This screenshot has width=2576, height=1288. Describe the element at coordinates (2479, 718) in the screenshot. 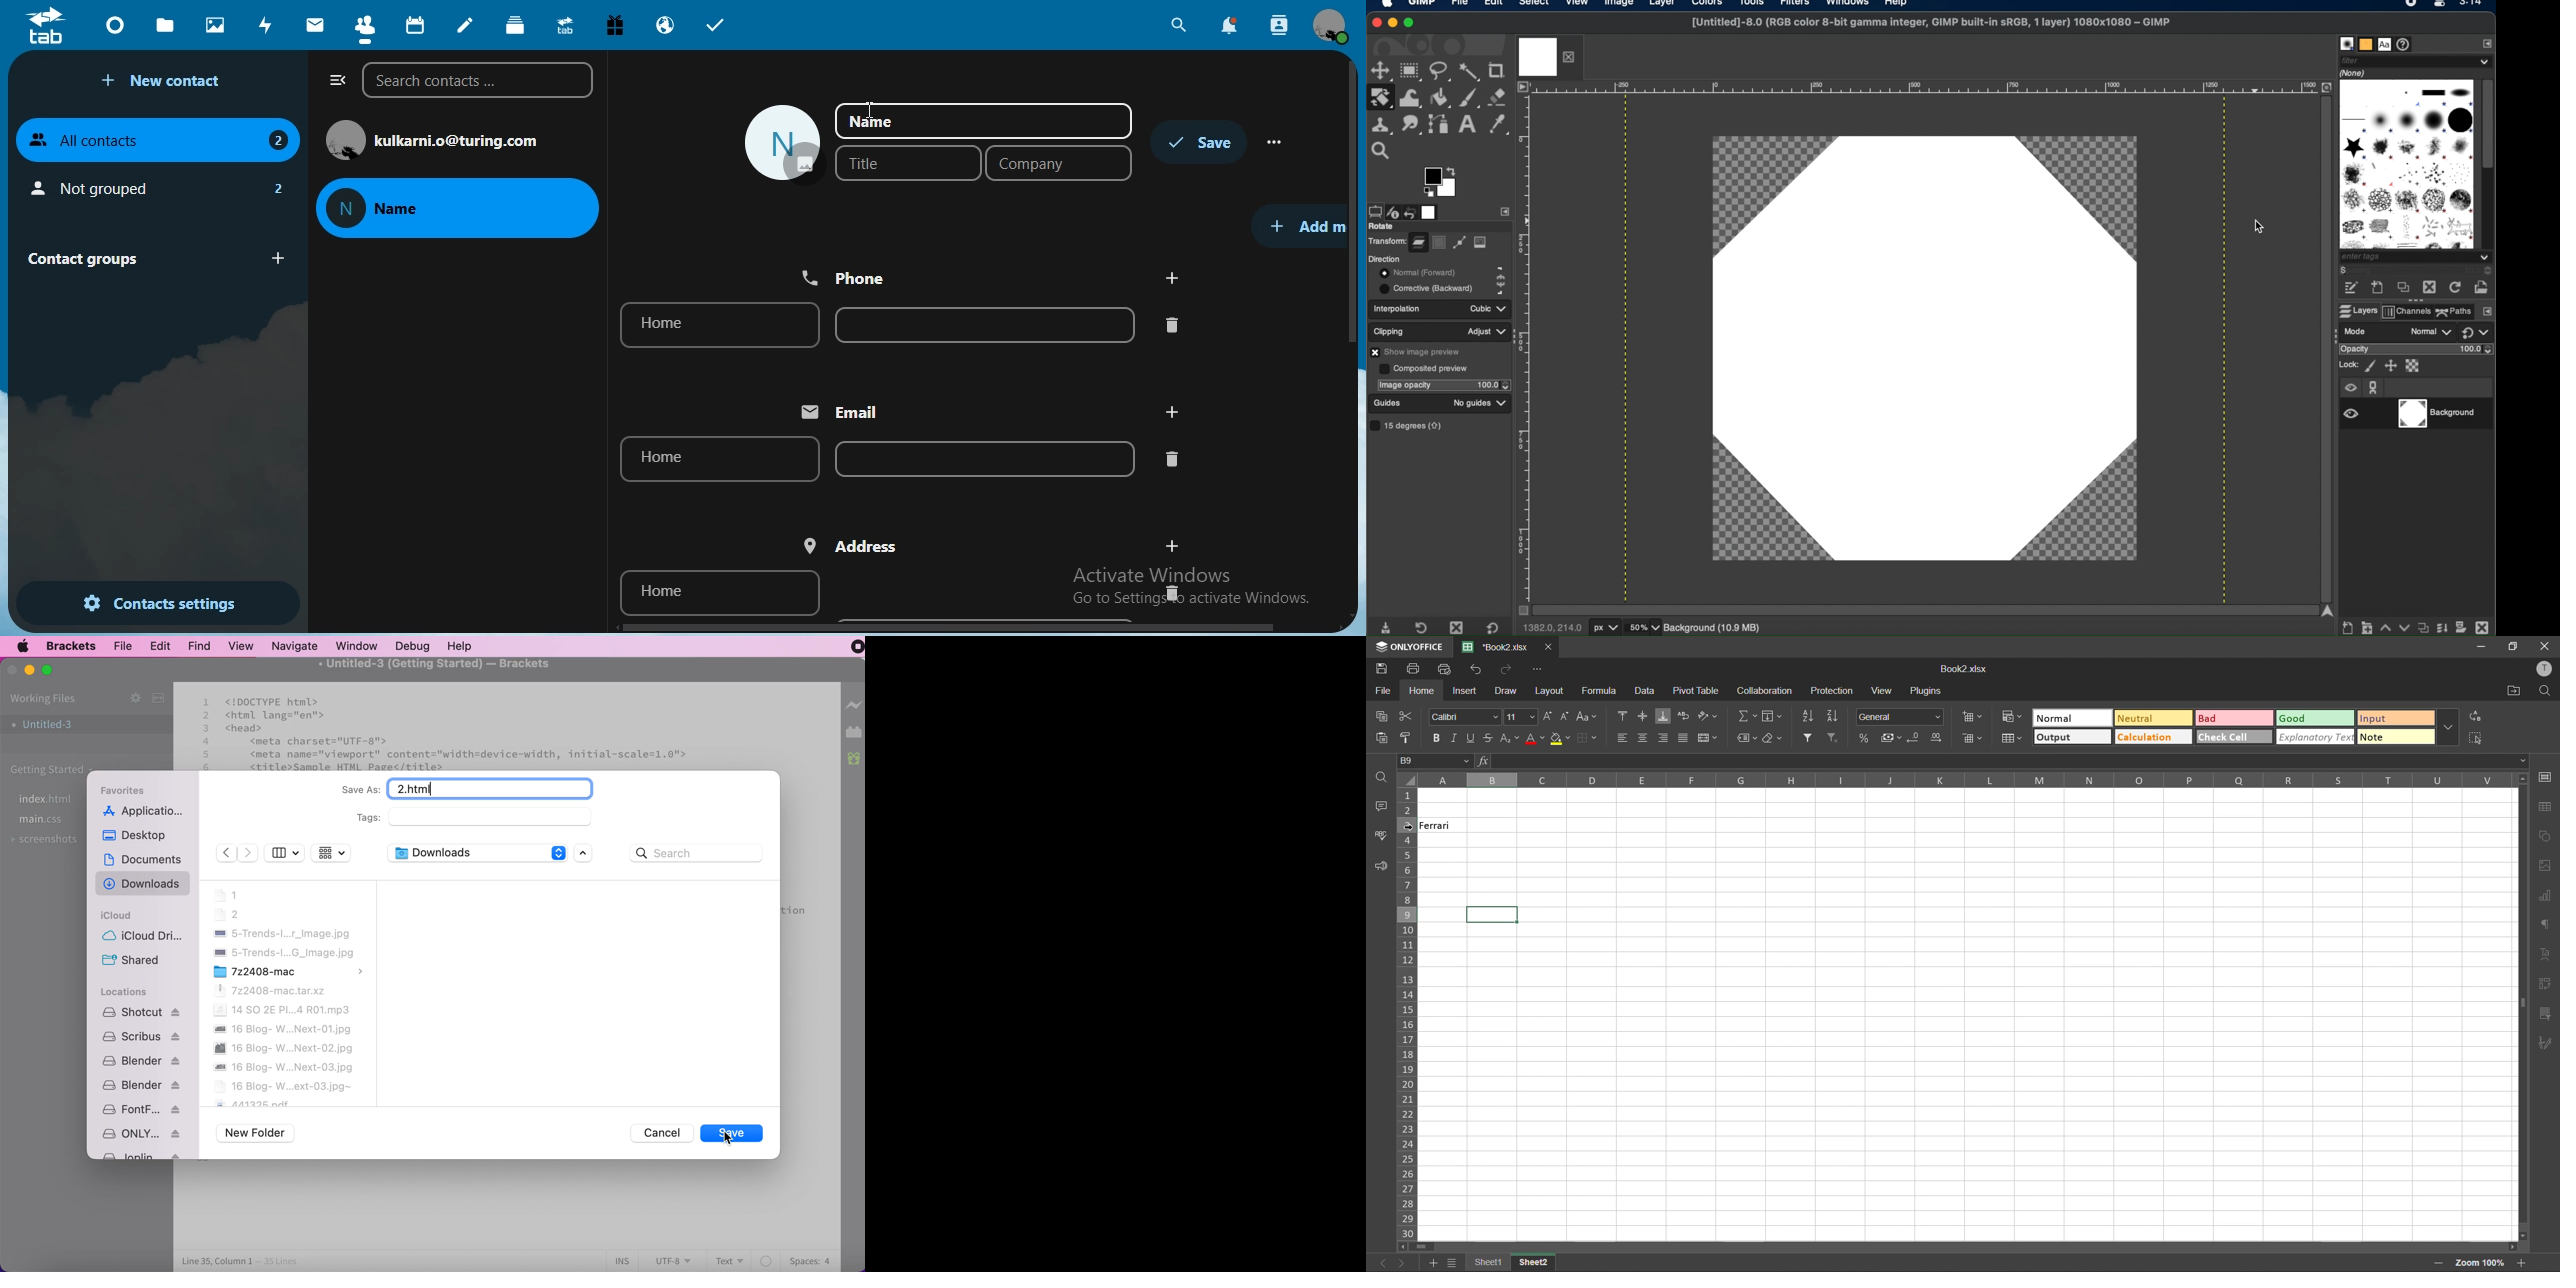

I see `replace` at that location.